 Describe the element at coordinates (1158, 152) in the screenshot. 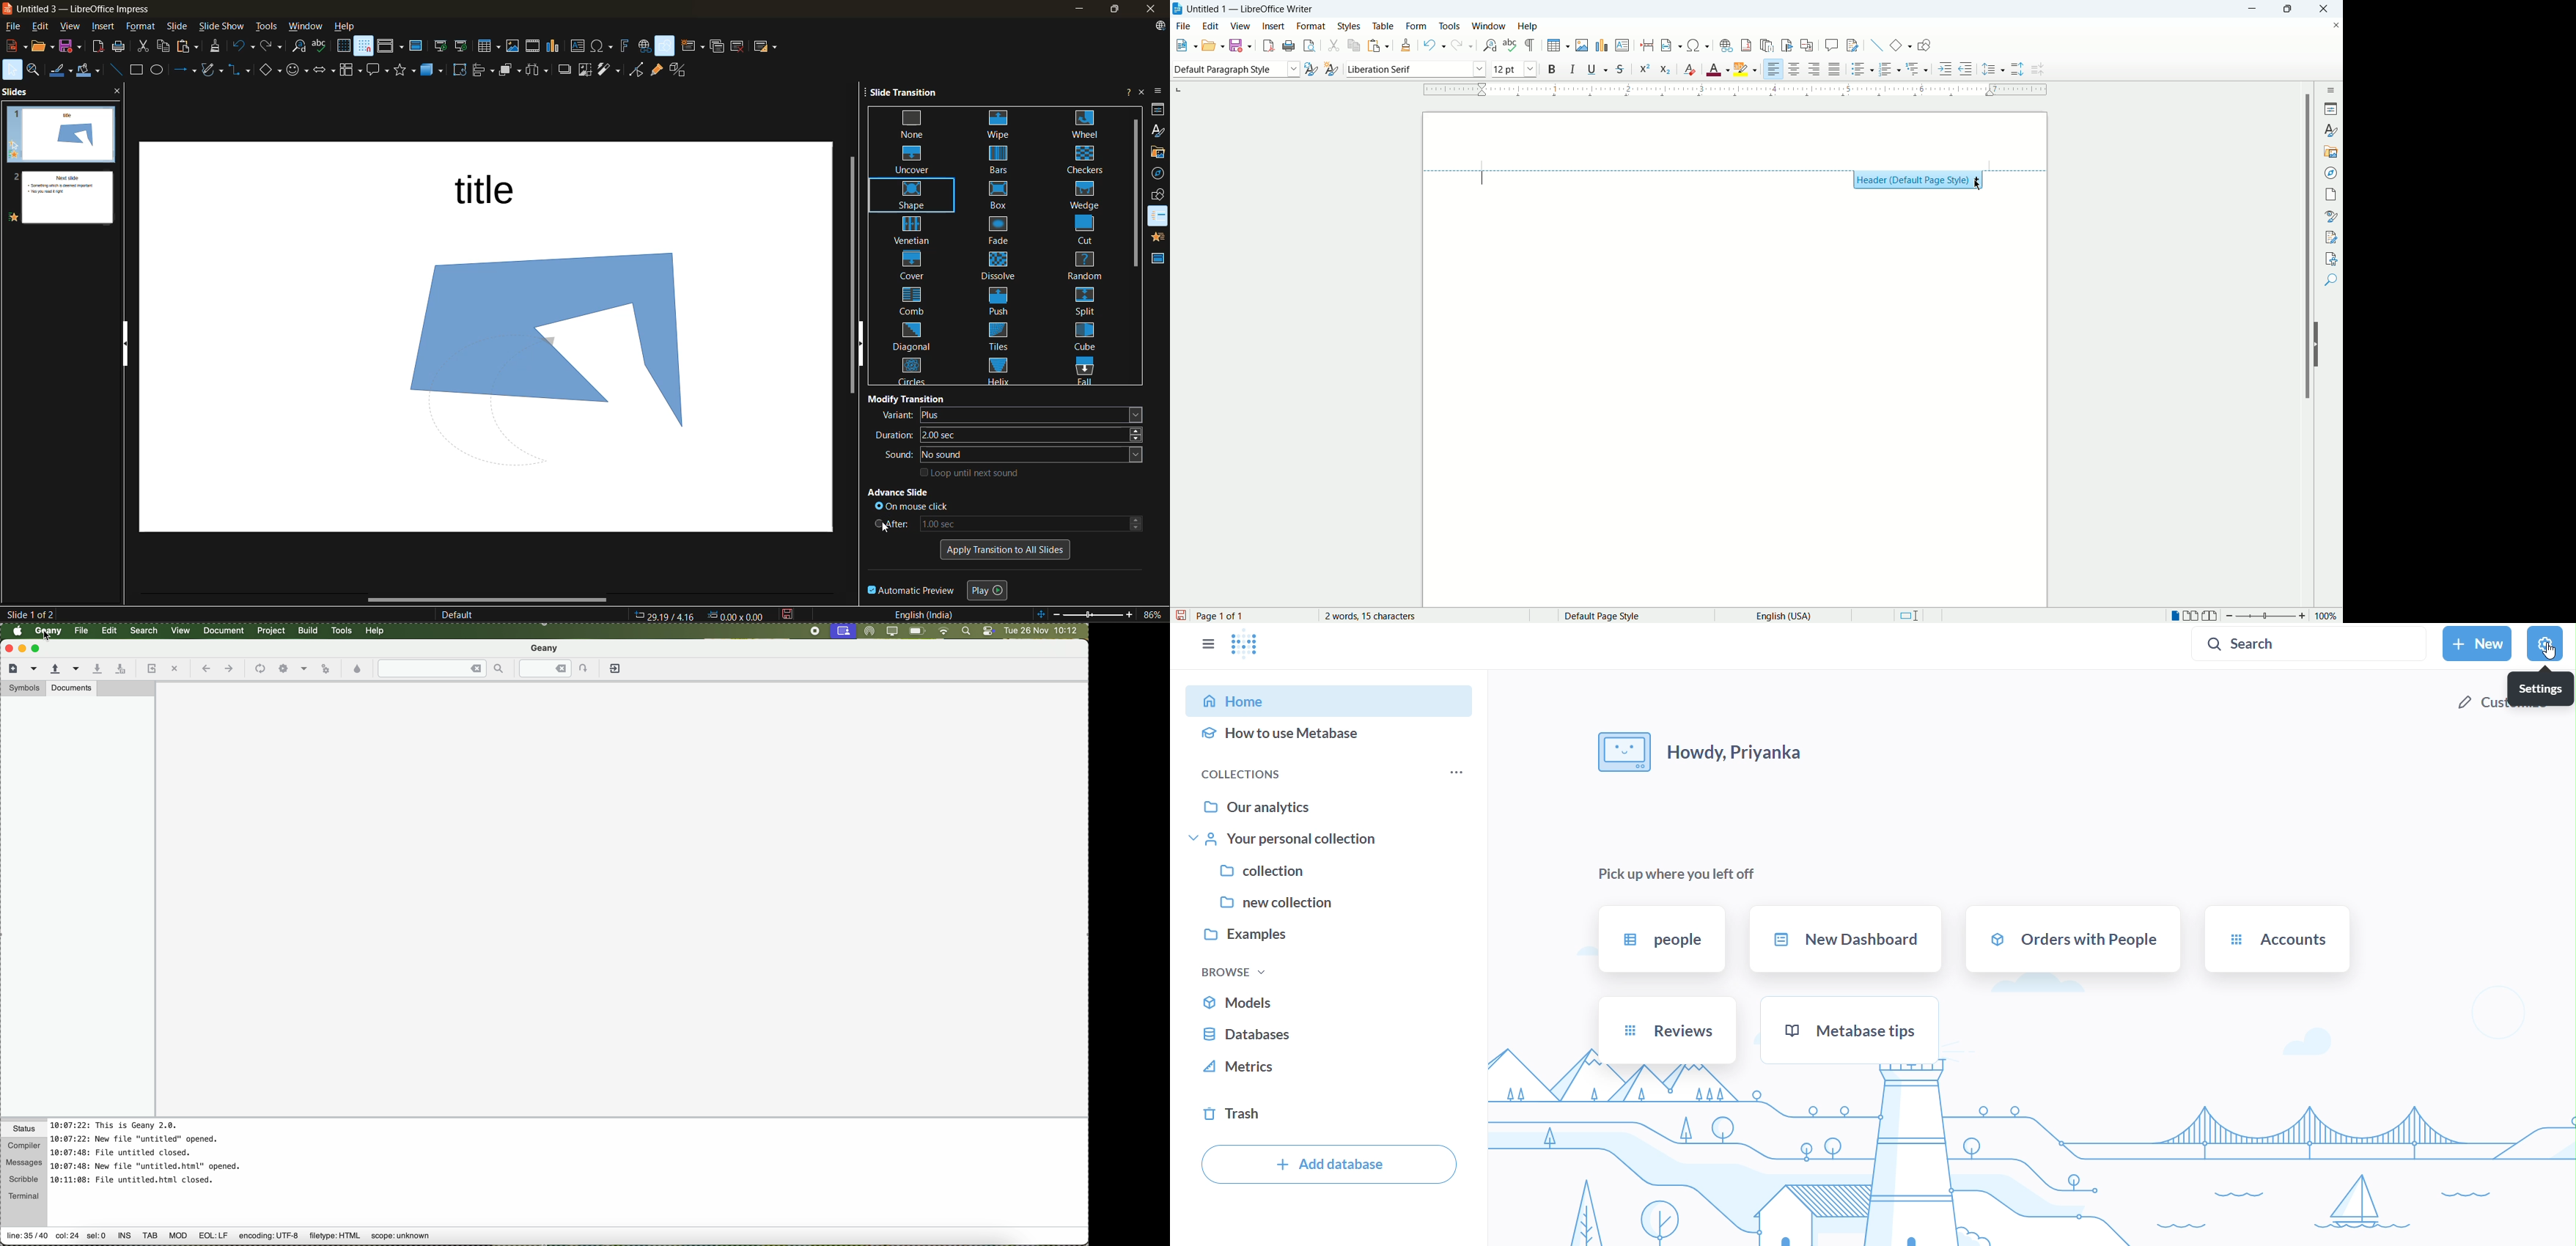

I see `gallery` at that location.